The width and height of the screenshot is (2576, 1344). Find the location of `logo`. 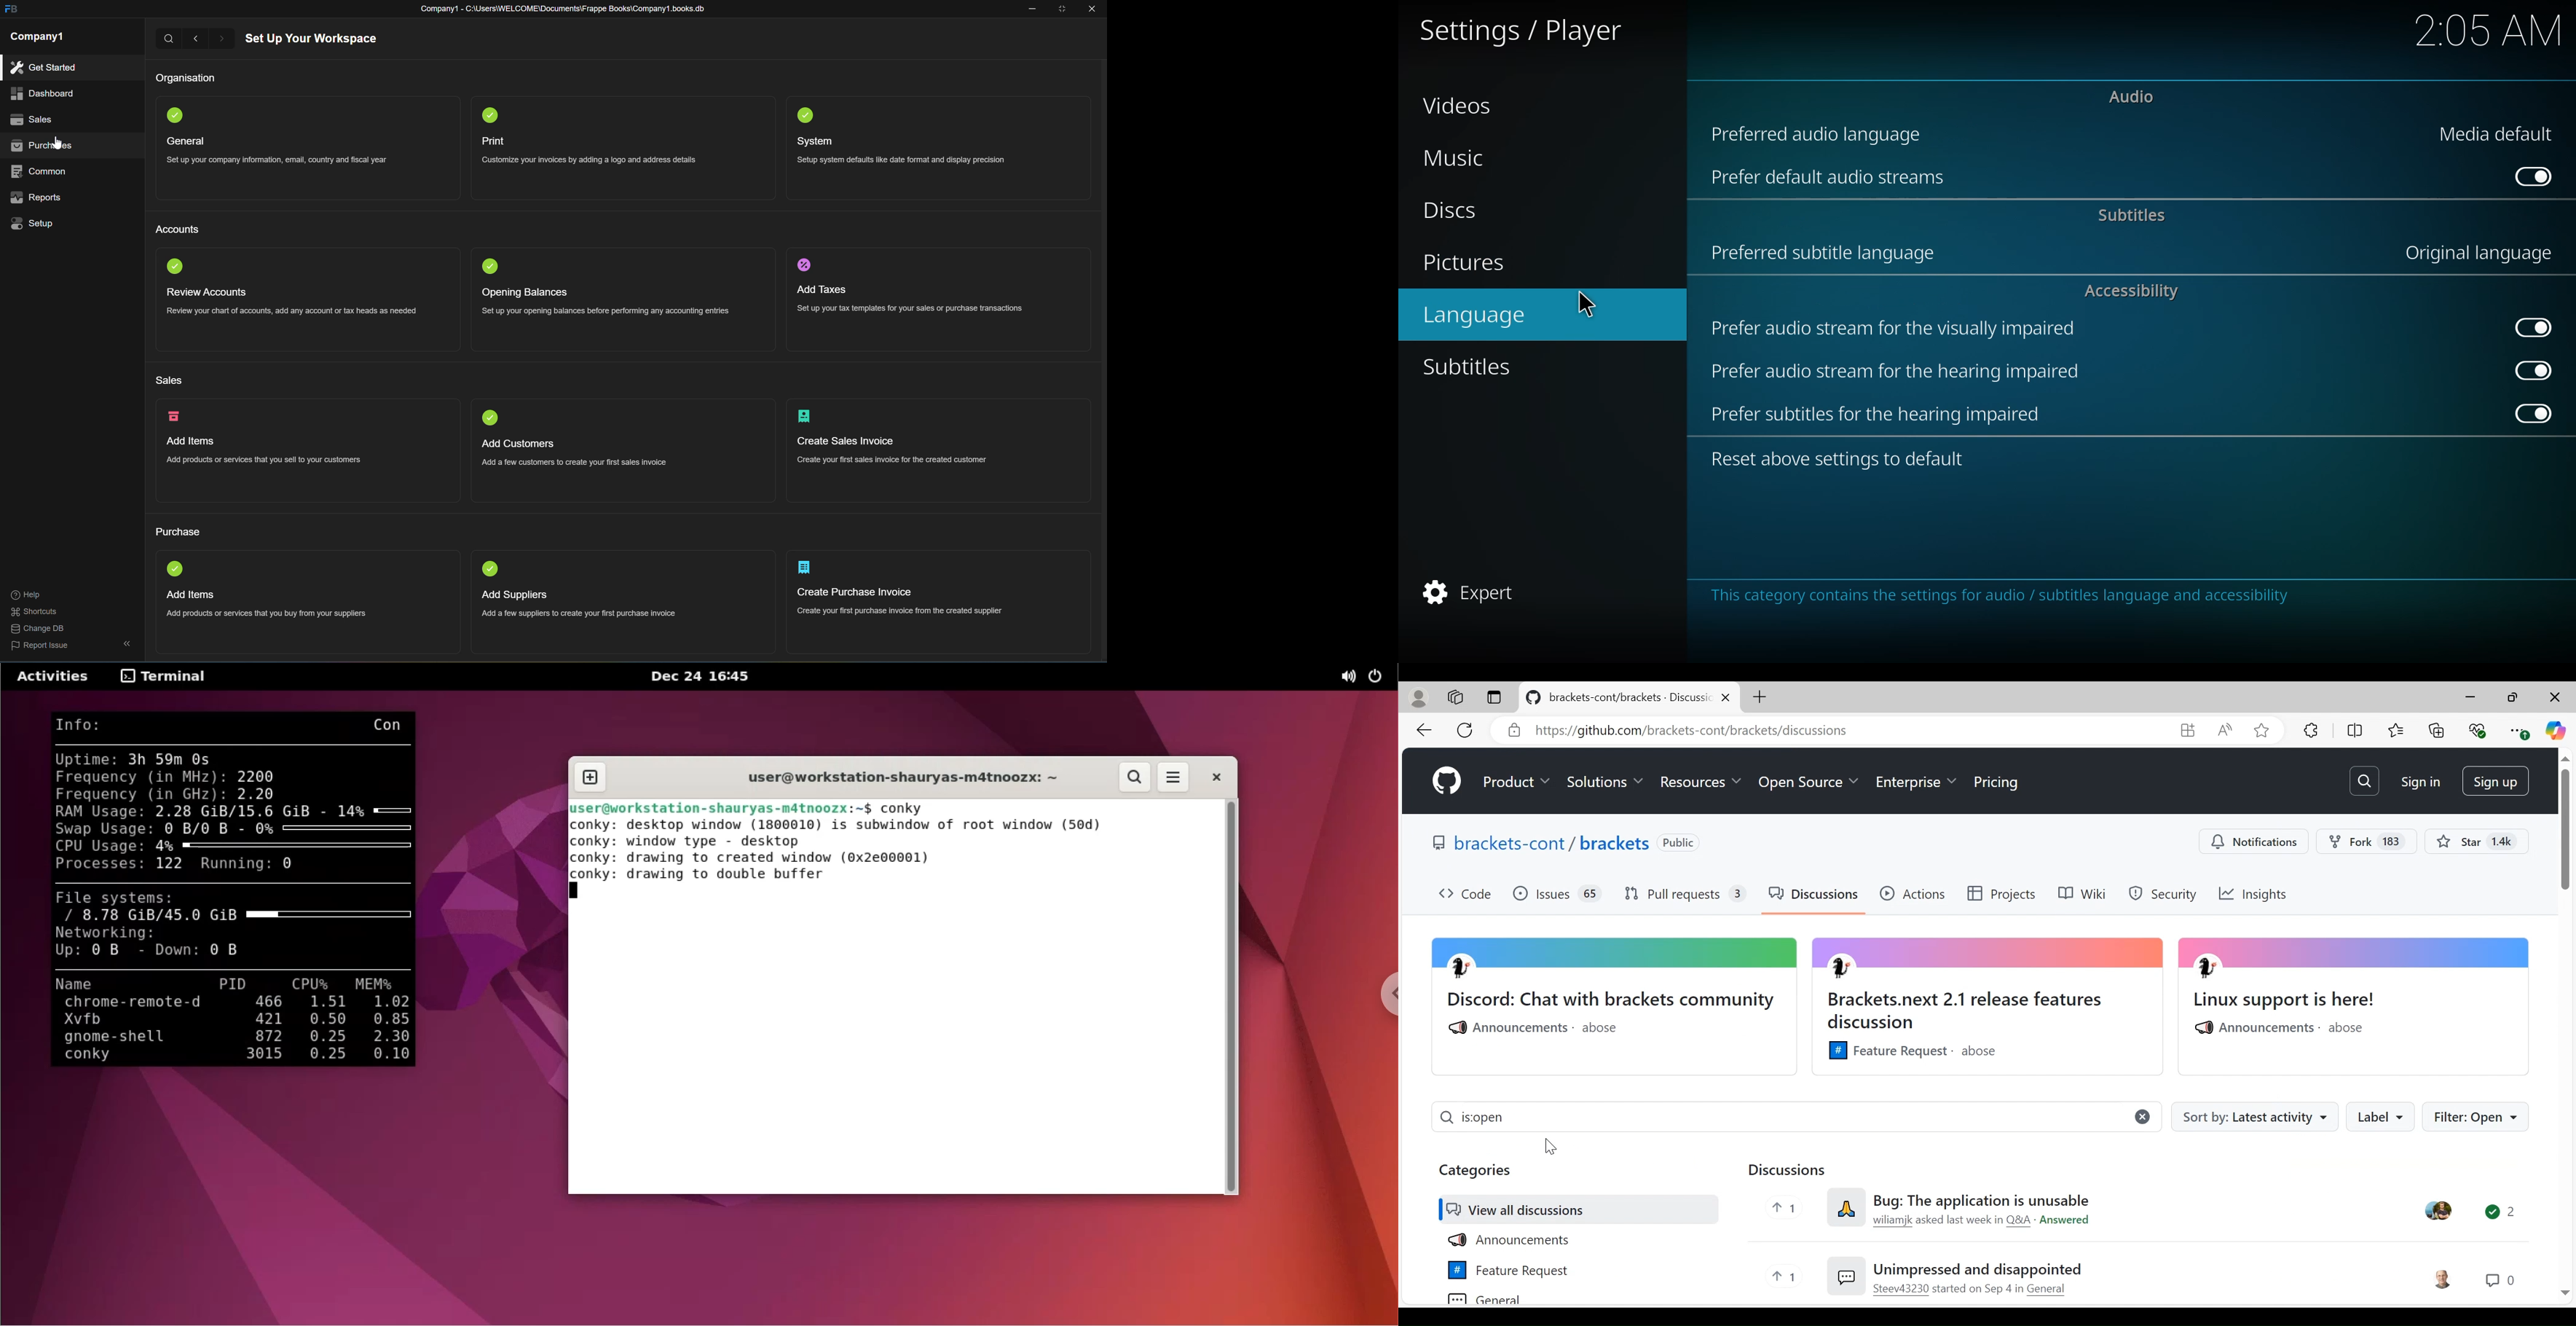

logo is located at coordinates (493, 418).